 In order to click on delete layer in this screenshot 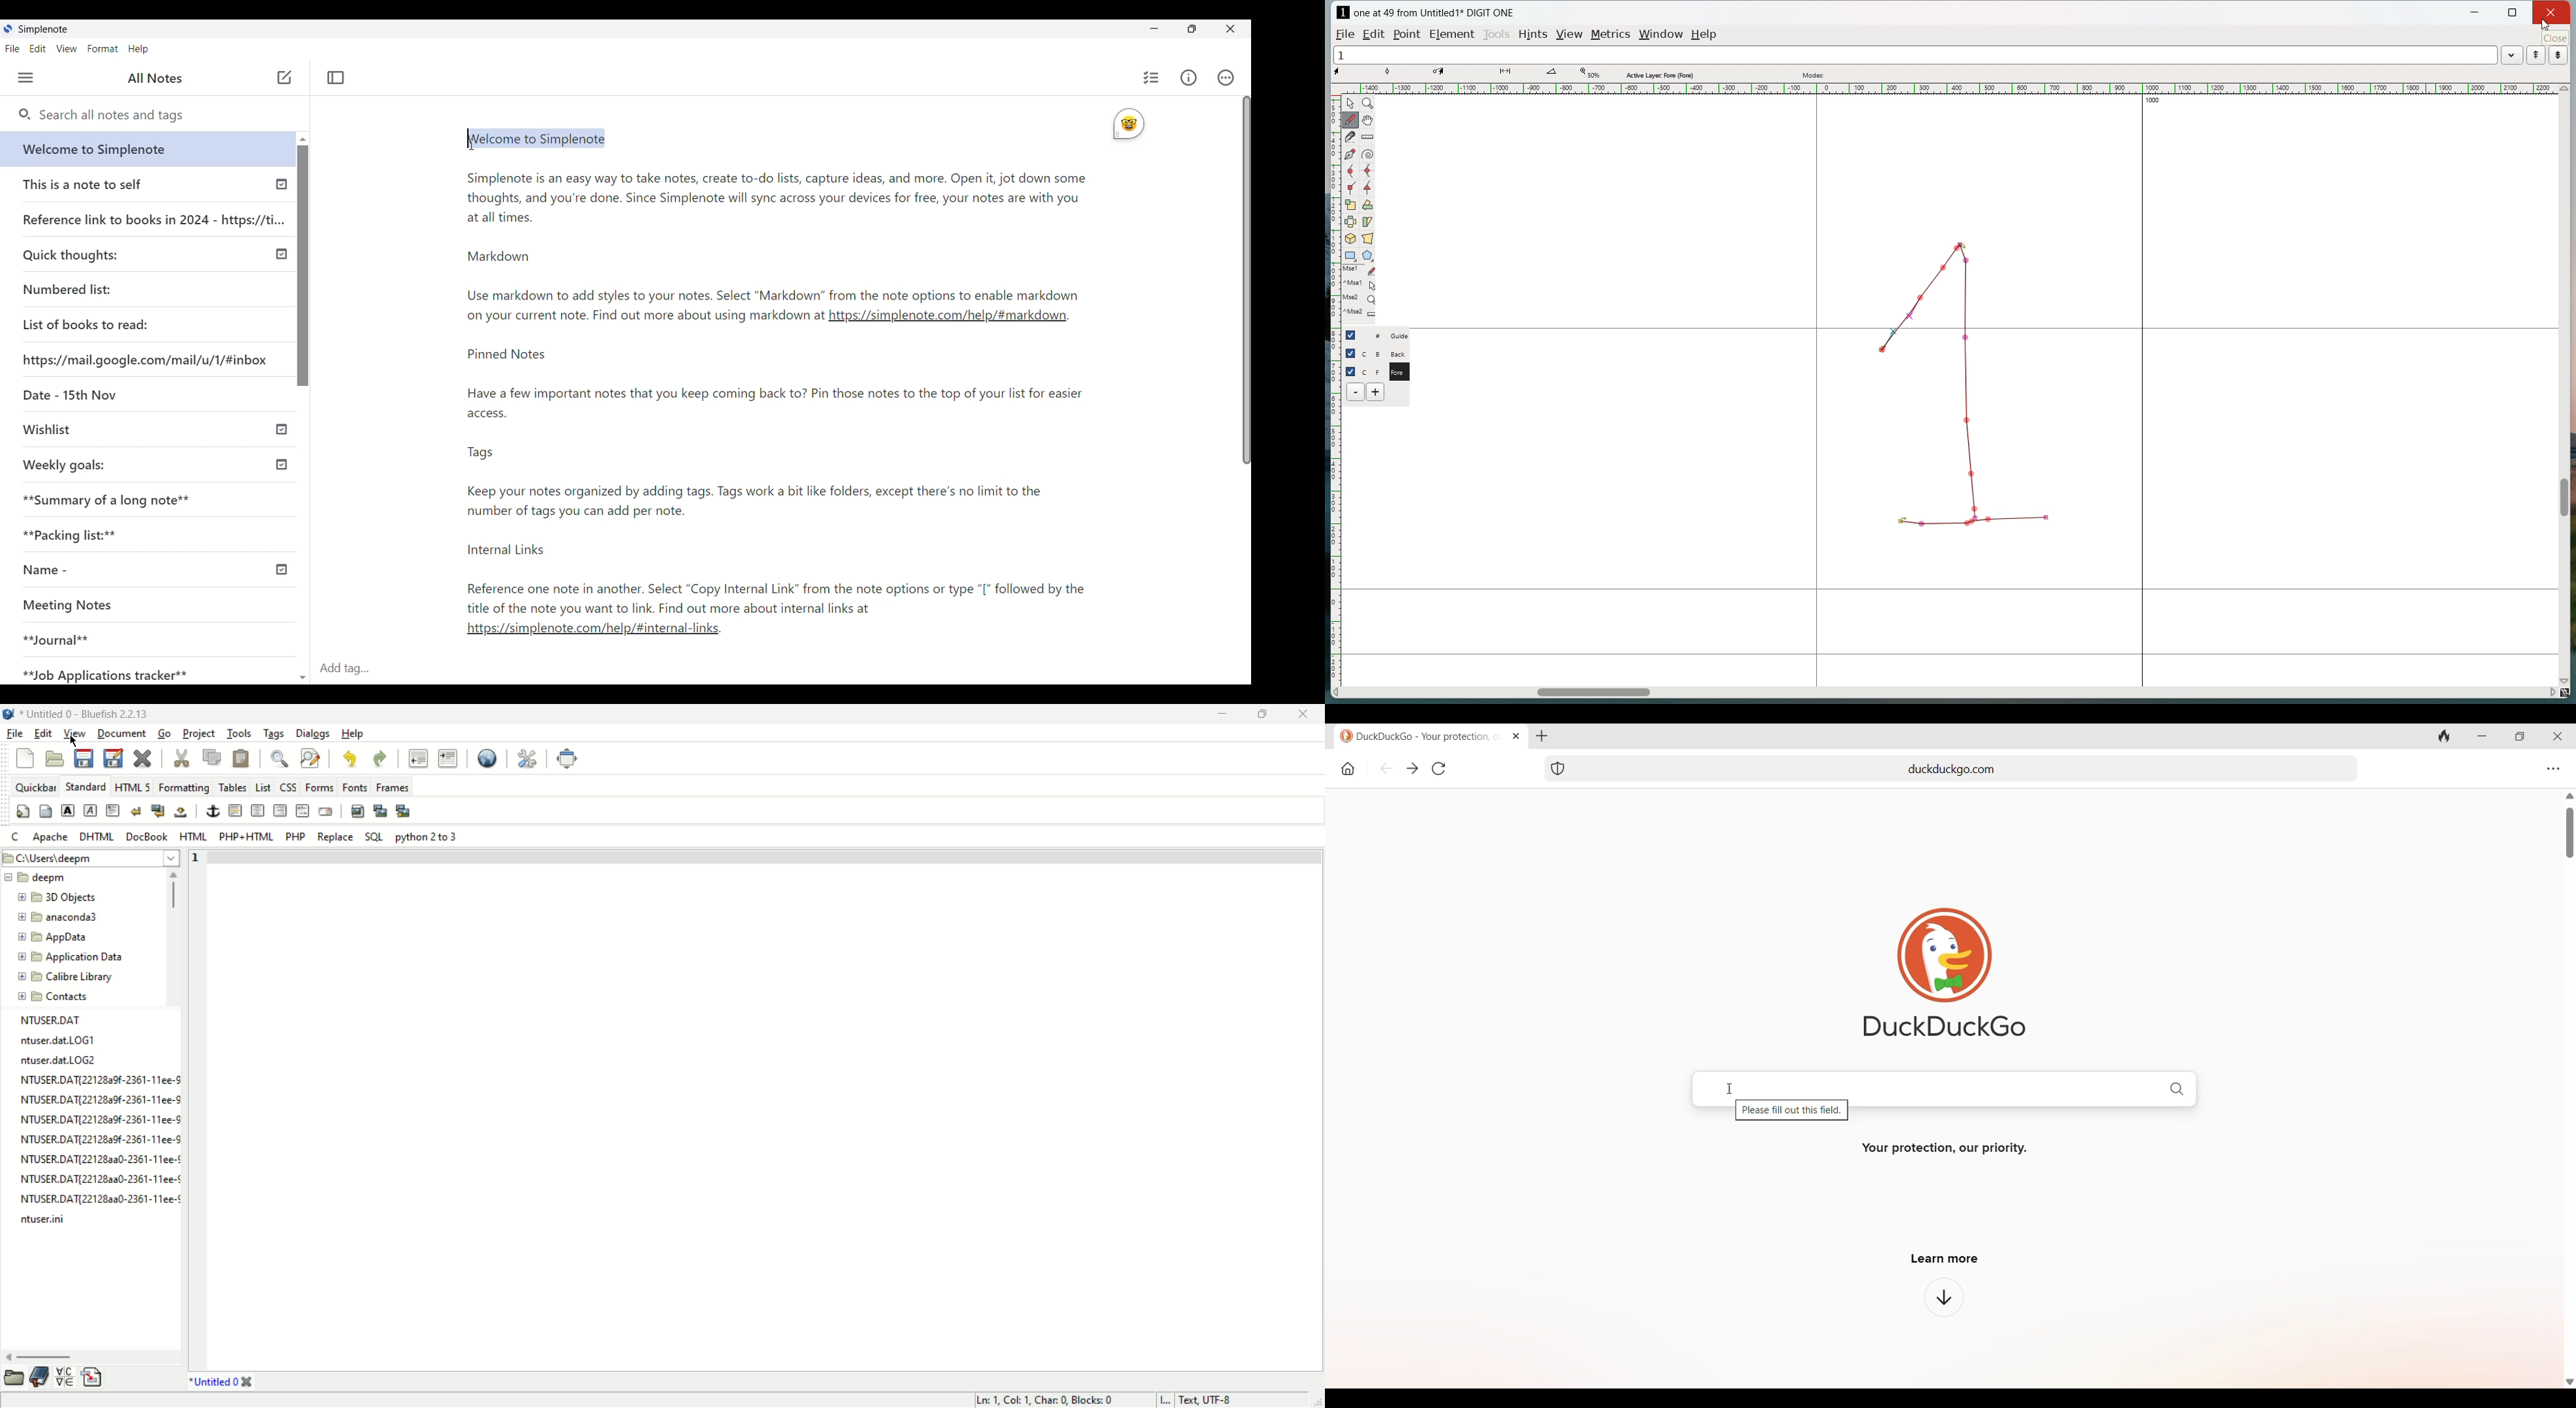, I will do `click(1356, 392)`.